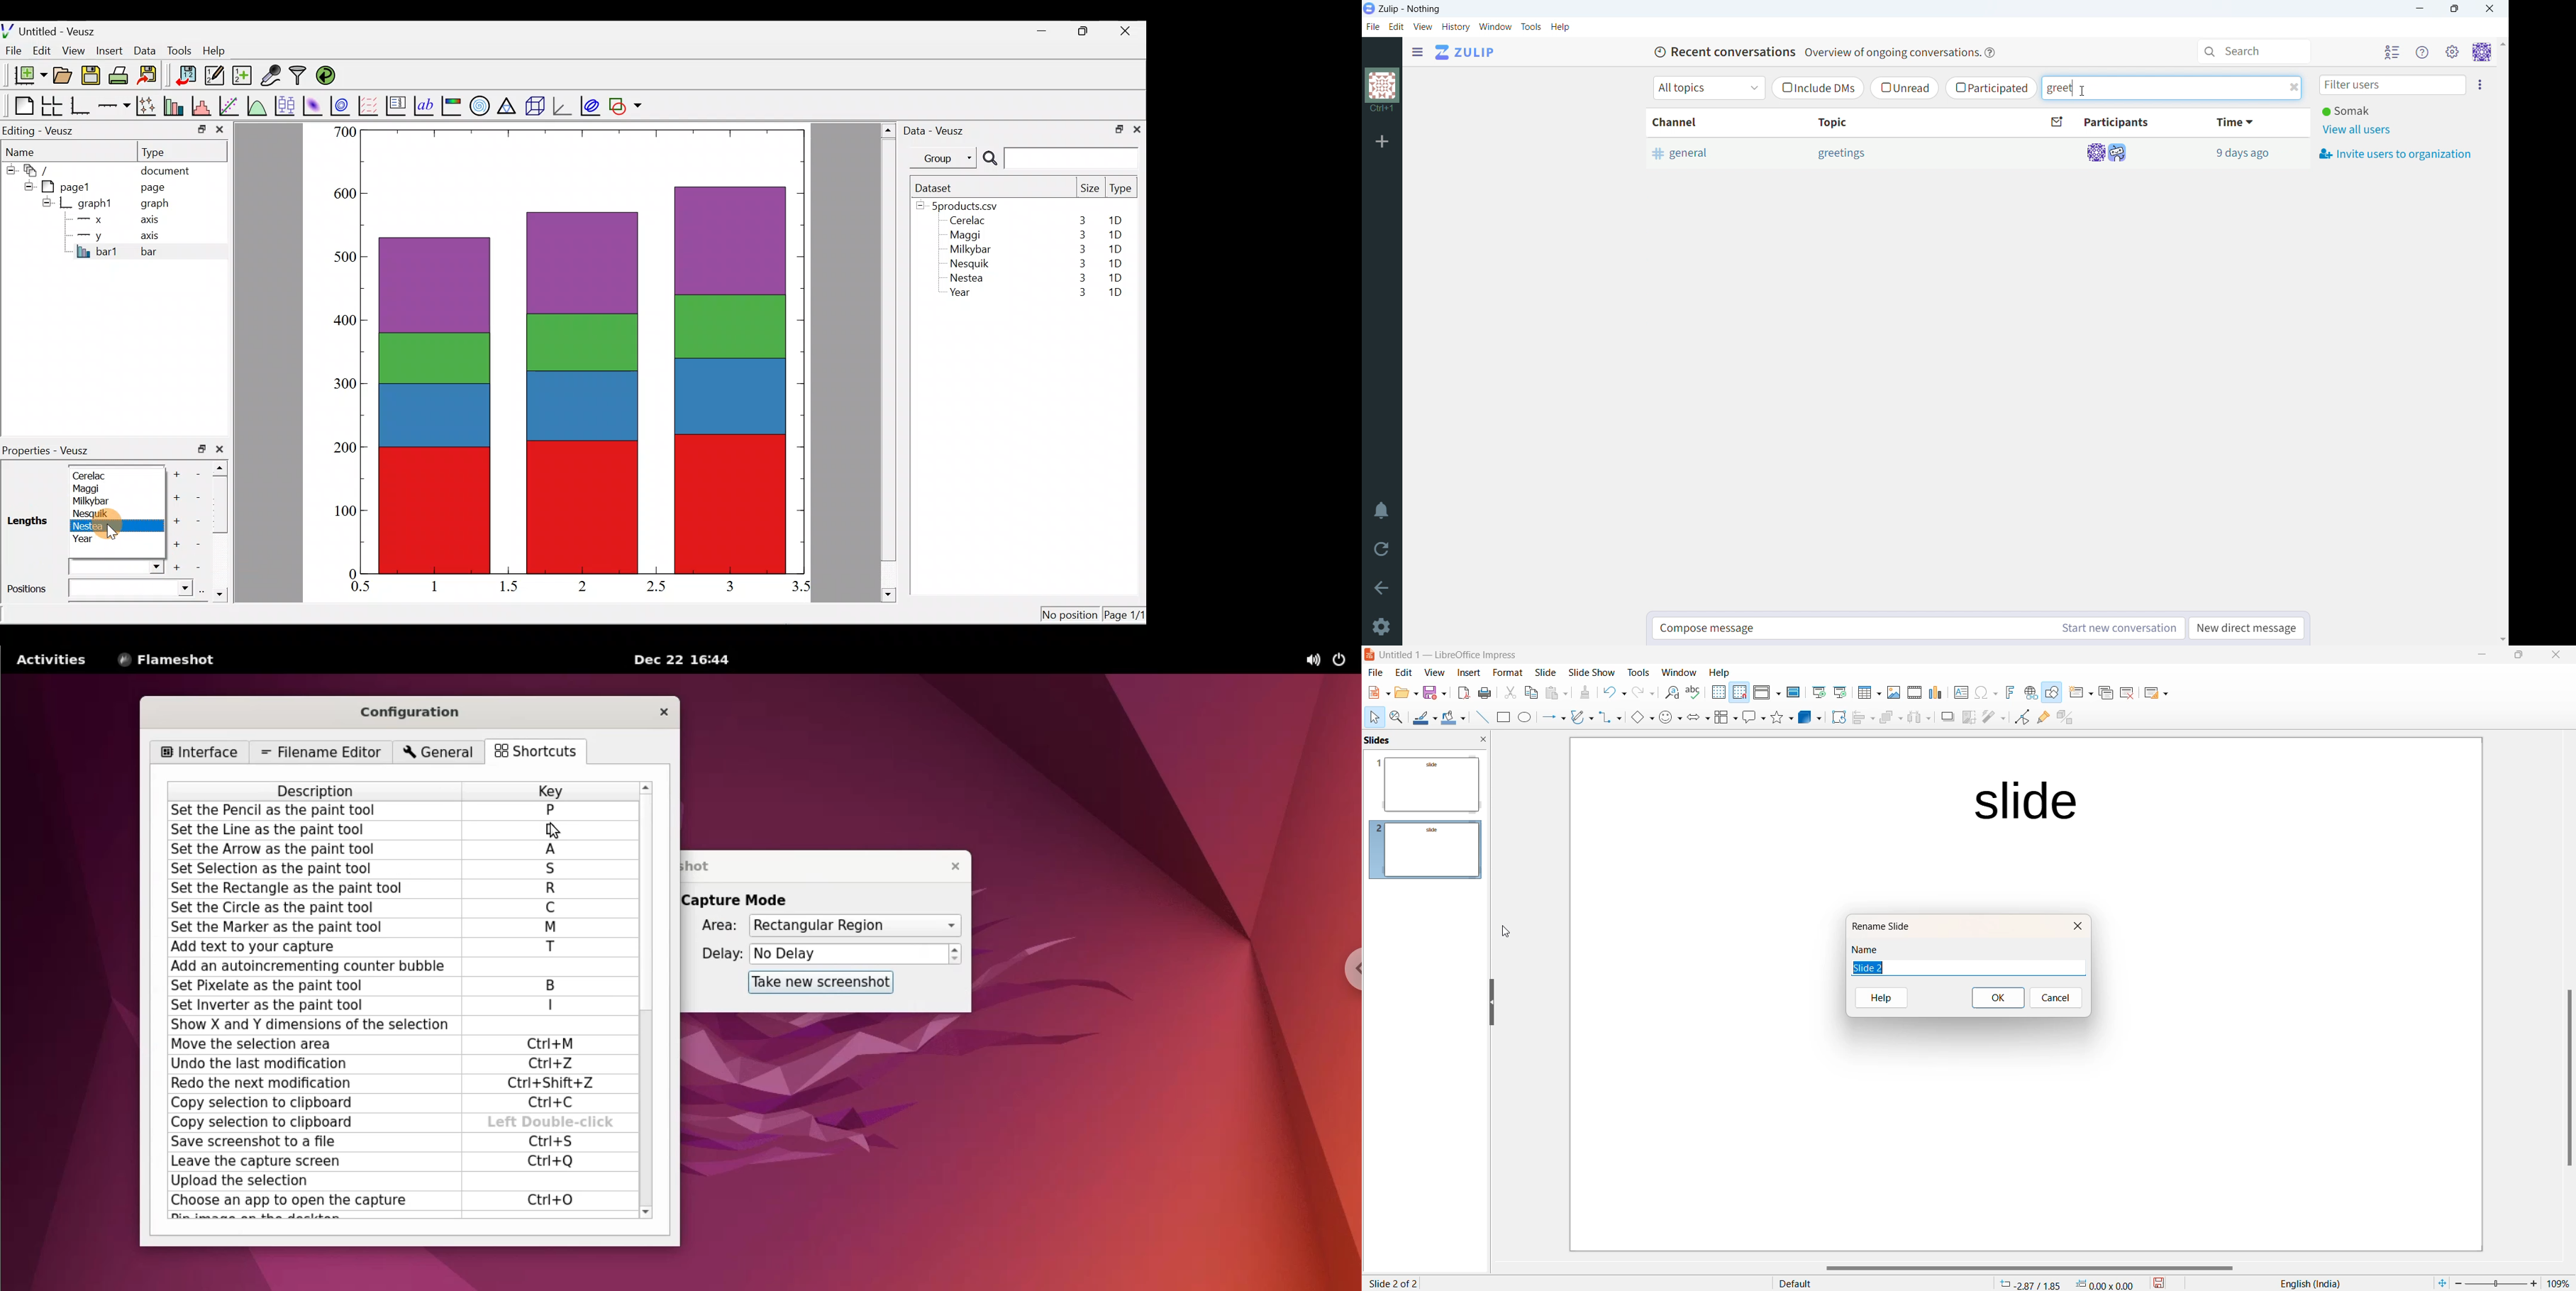 This screenshot has height=1316, width=2576. What do you see at coordinates (2360, 130) in the screenshot?
I see `view all users` at bounding box center [2360, 130].